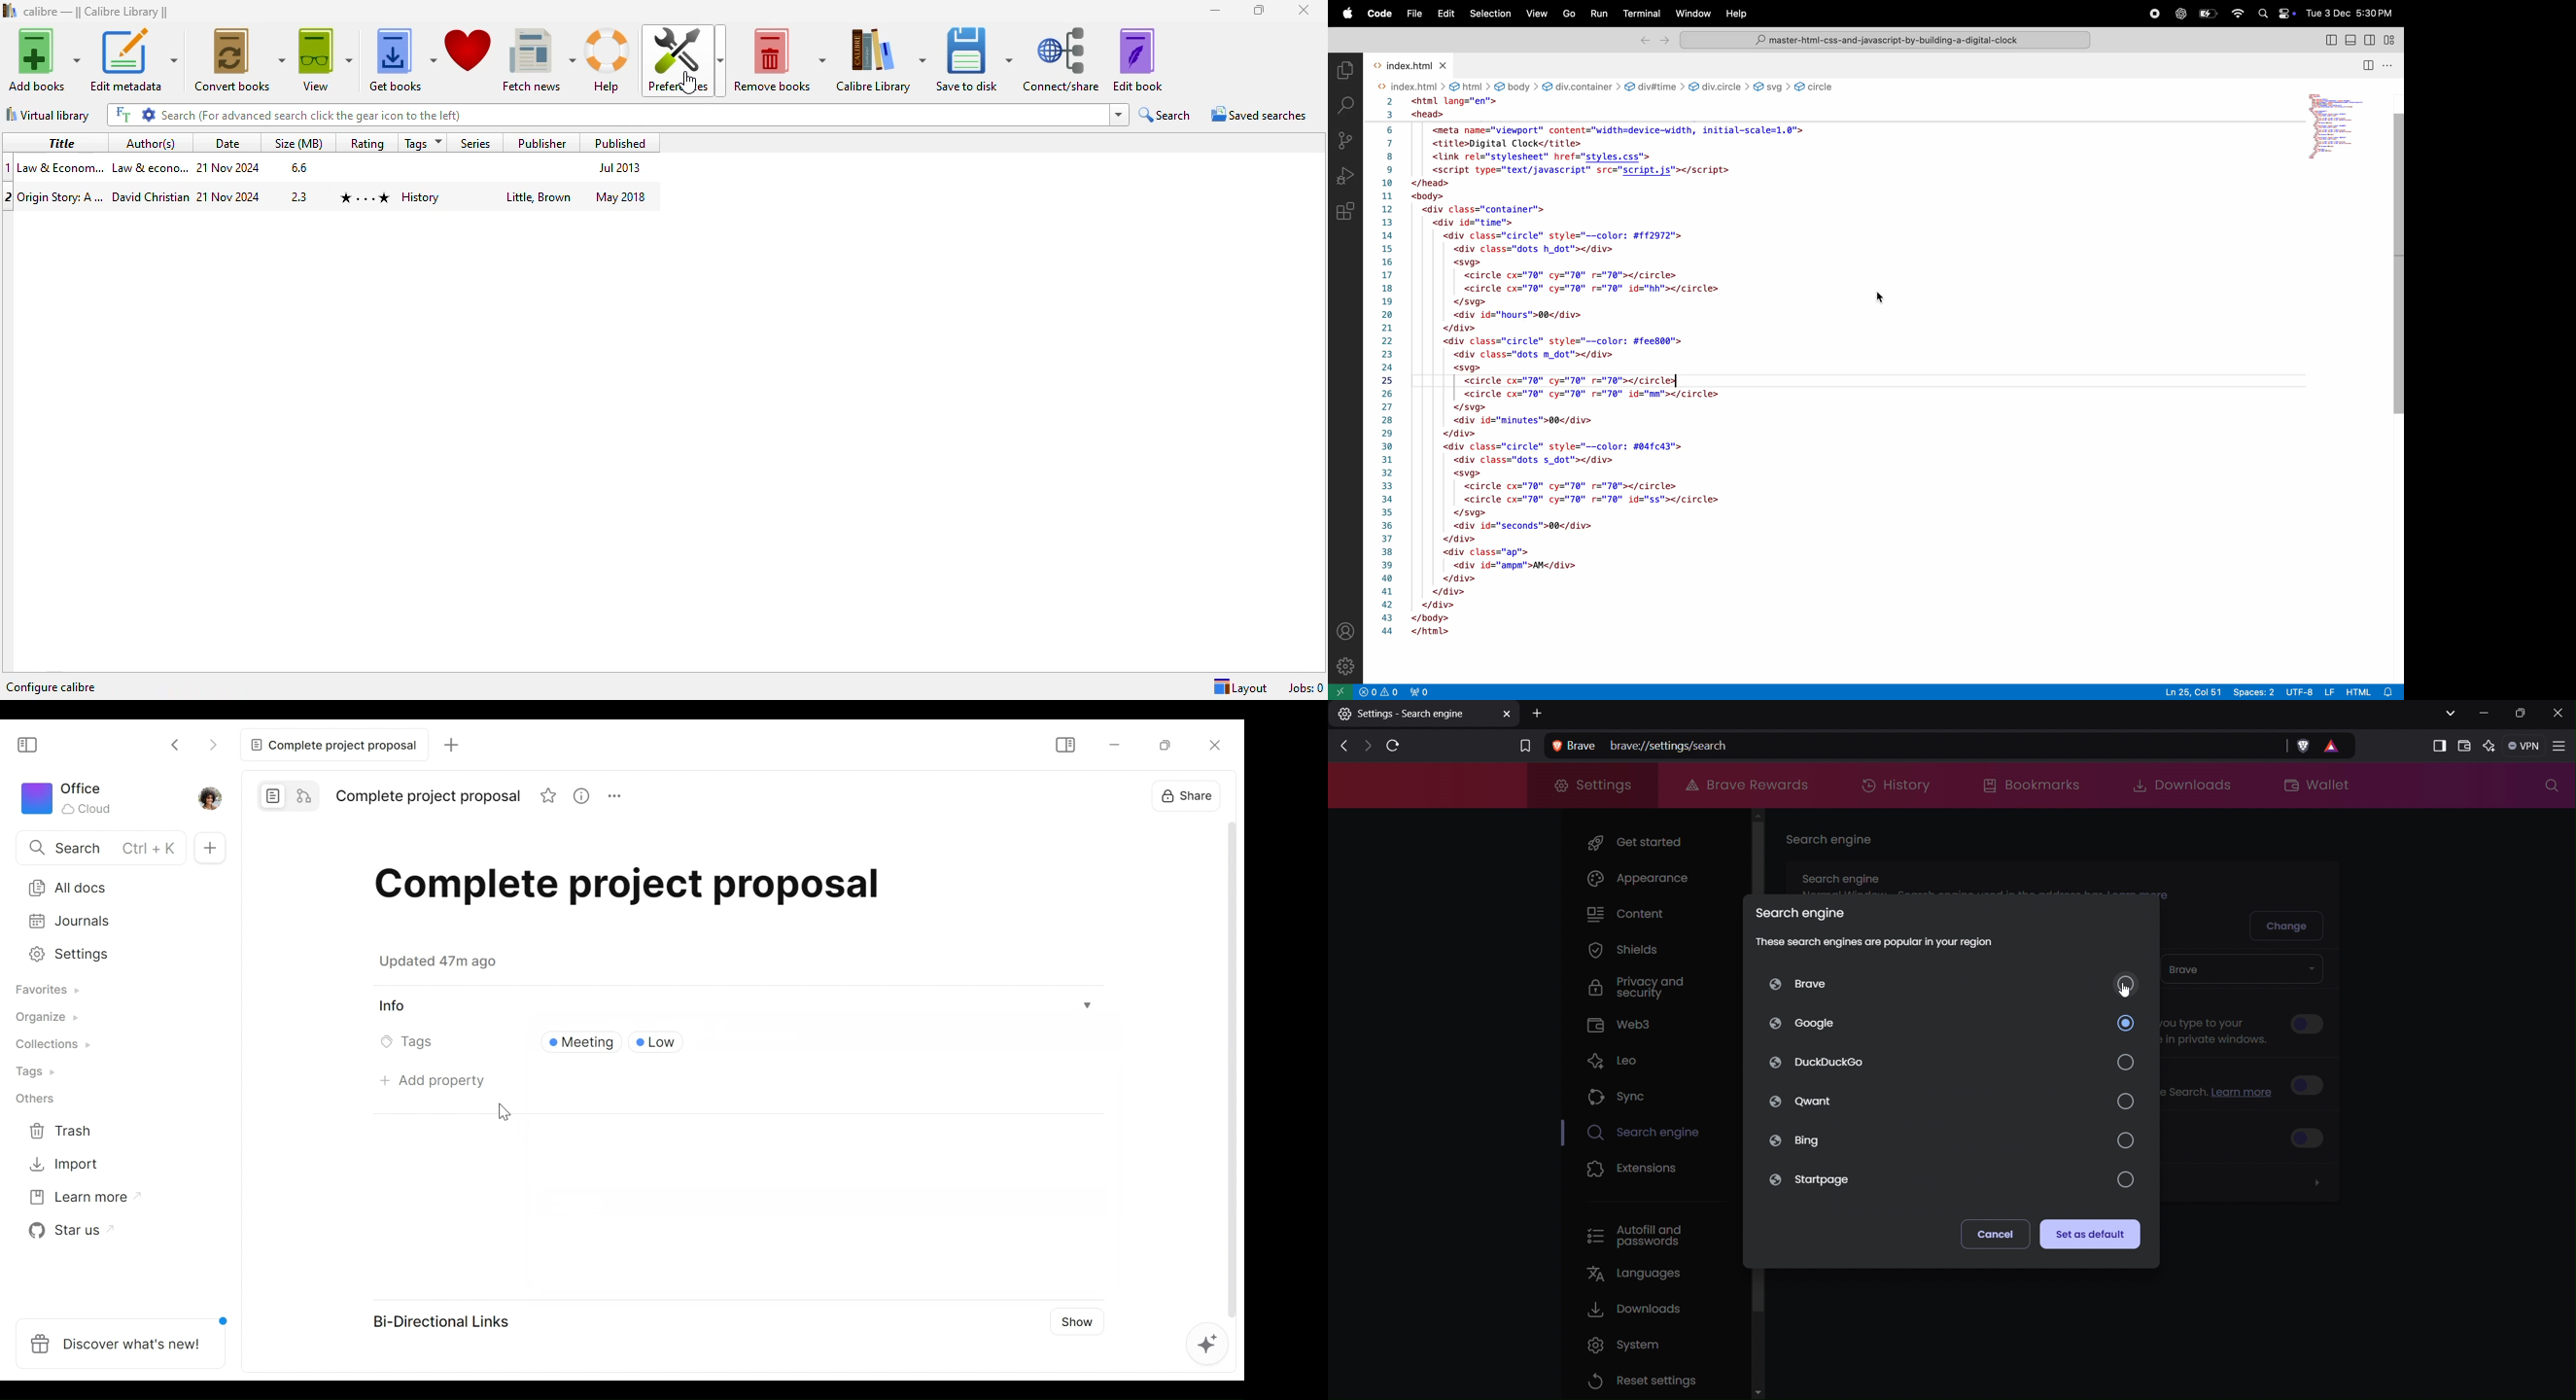  I want to click on file, so click(1412, 14).